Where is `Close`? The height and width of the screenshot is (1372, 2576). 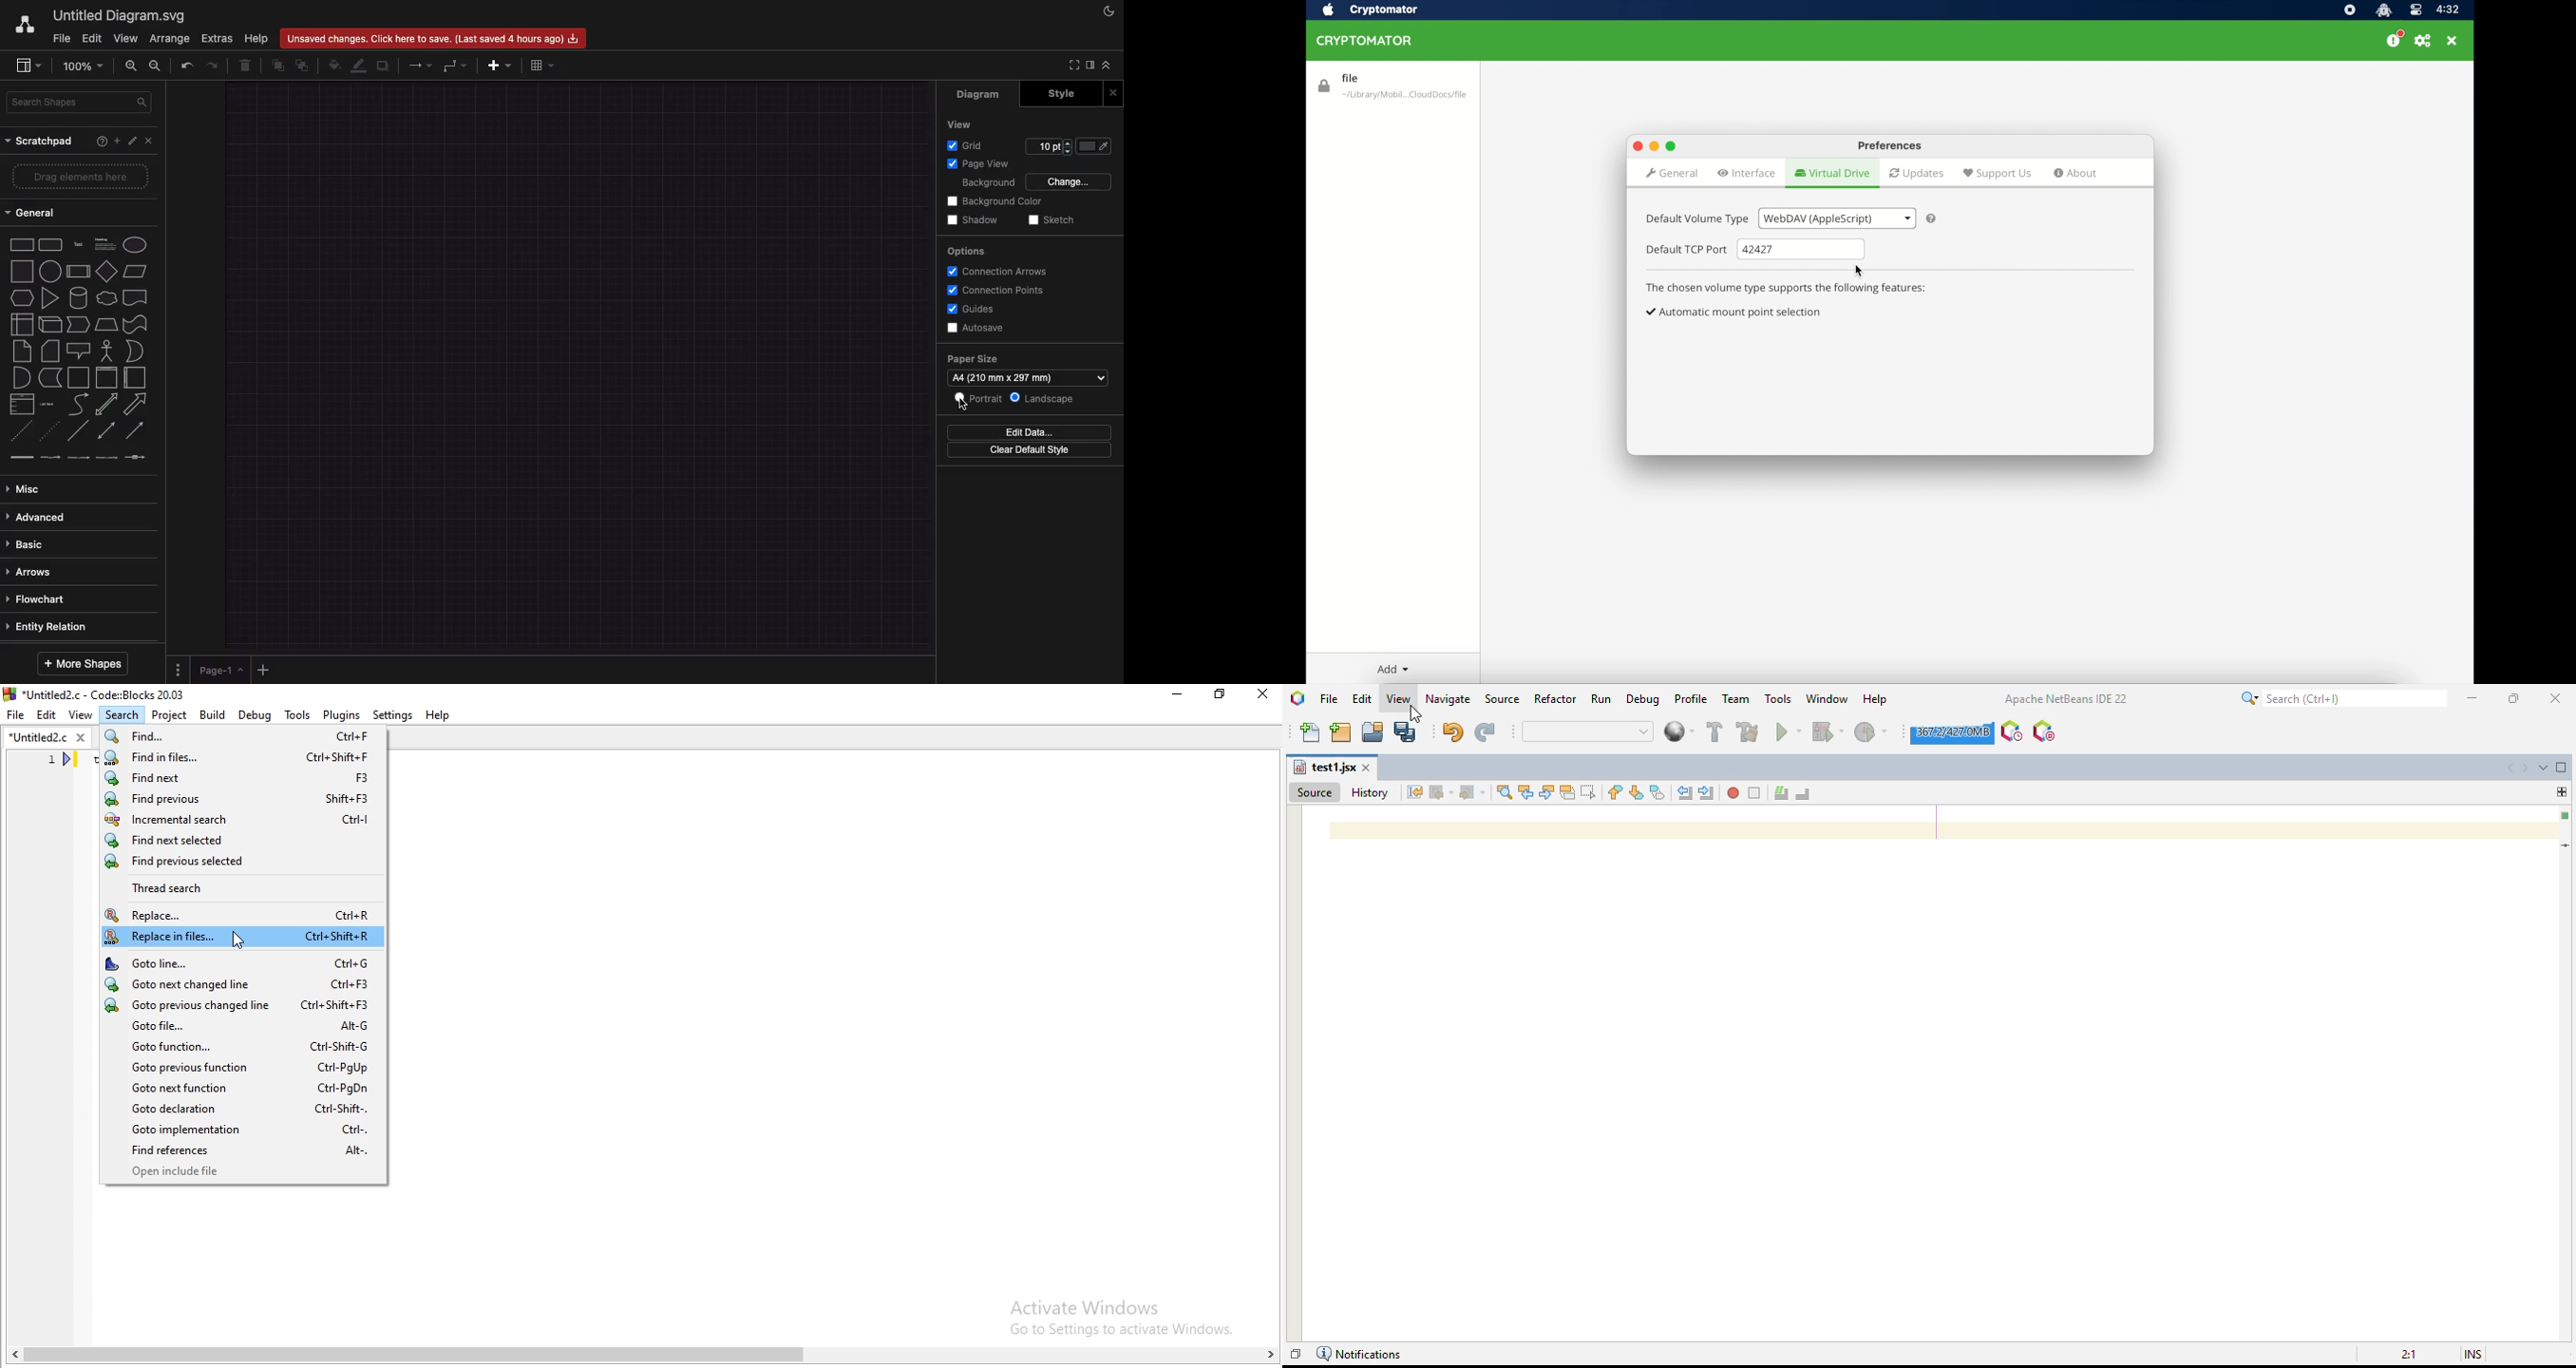
Close is located at coordinates (1265, 695).